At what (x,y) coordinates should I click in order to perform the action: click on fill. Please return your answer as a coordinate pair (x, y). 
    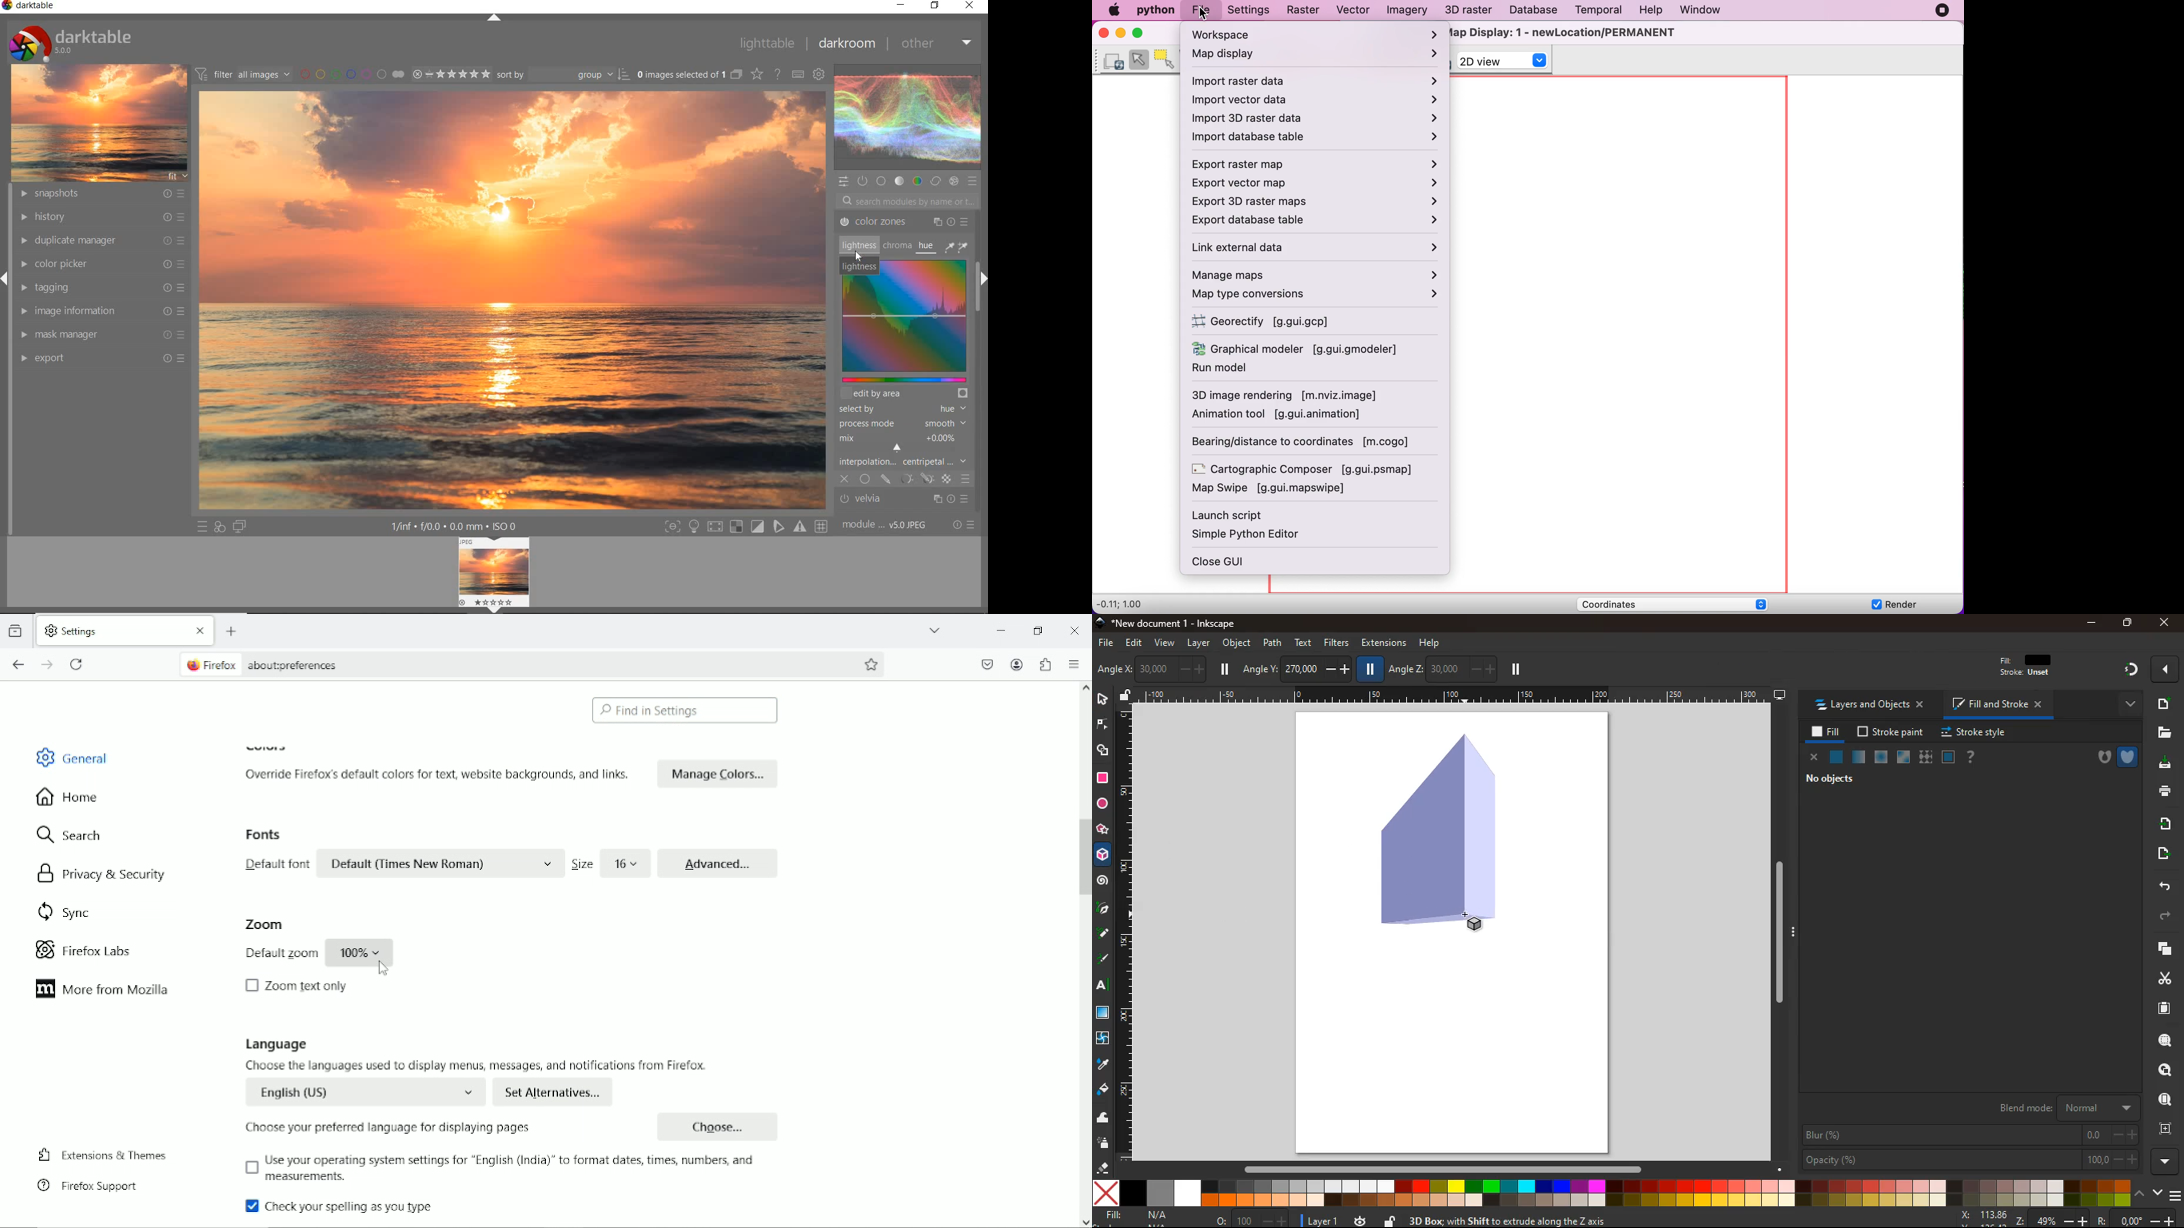
    Looking at the image, I should click on (1140, 1216).